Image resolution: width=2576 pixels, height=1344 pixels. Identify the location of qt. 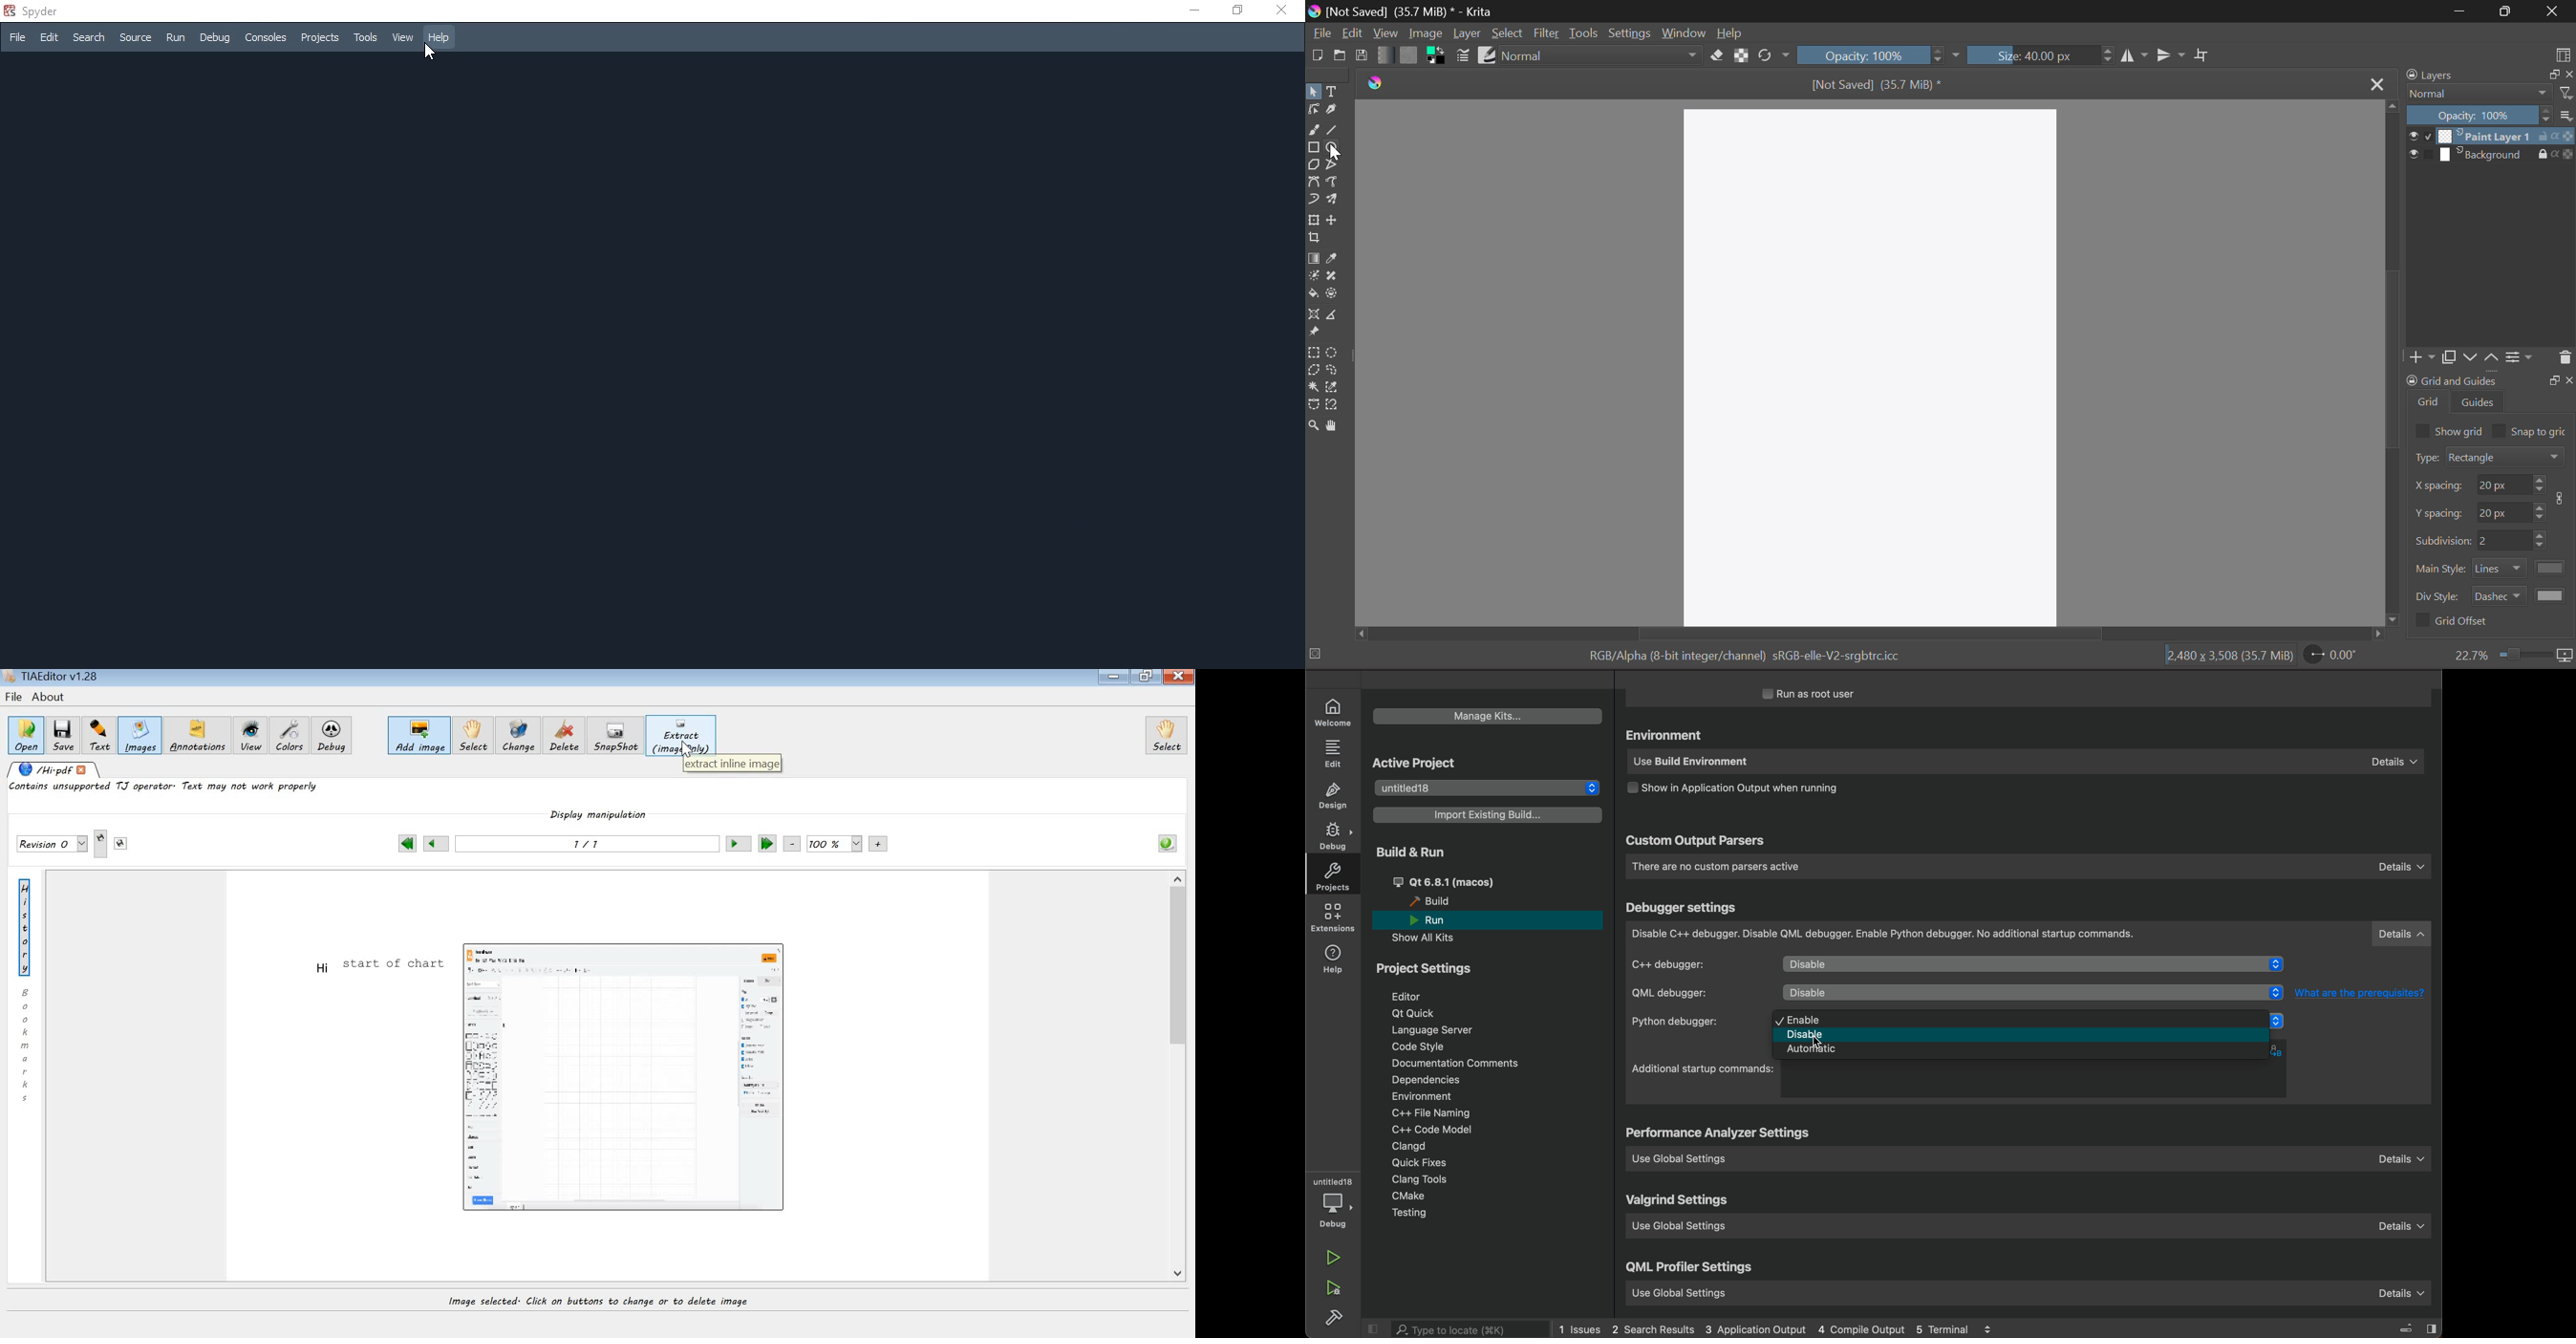
(1464, 881).